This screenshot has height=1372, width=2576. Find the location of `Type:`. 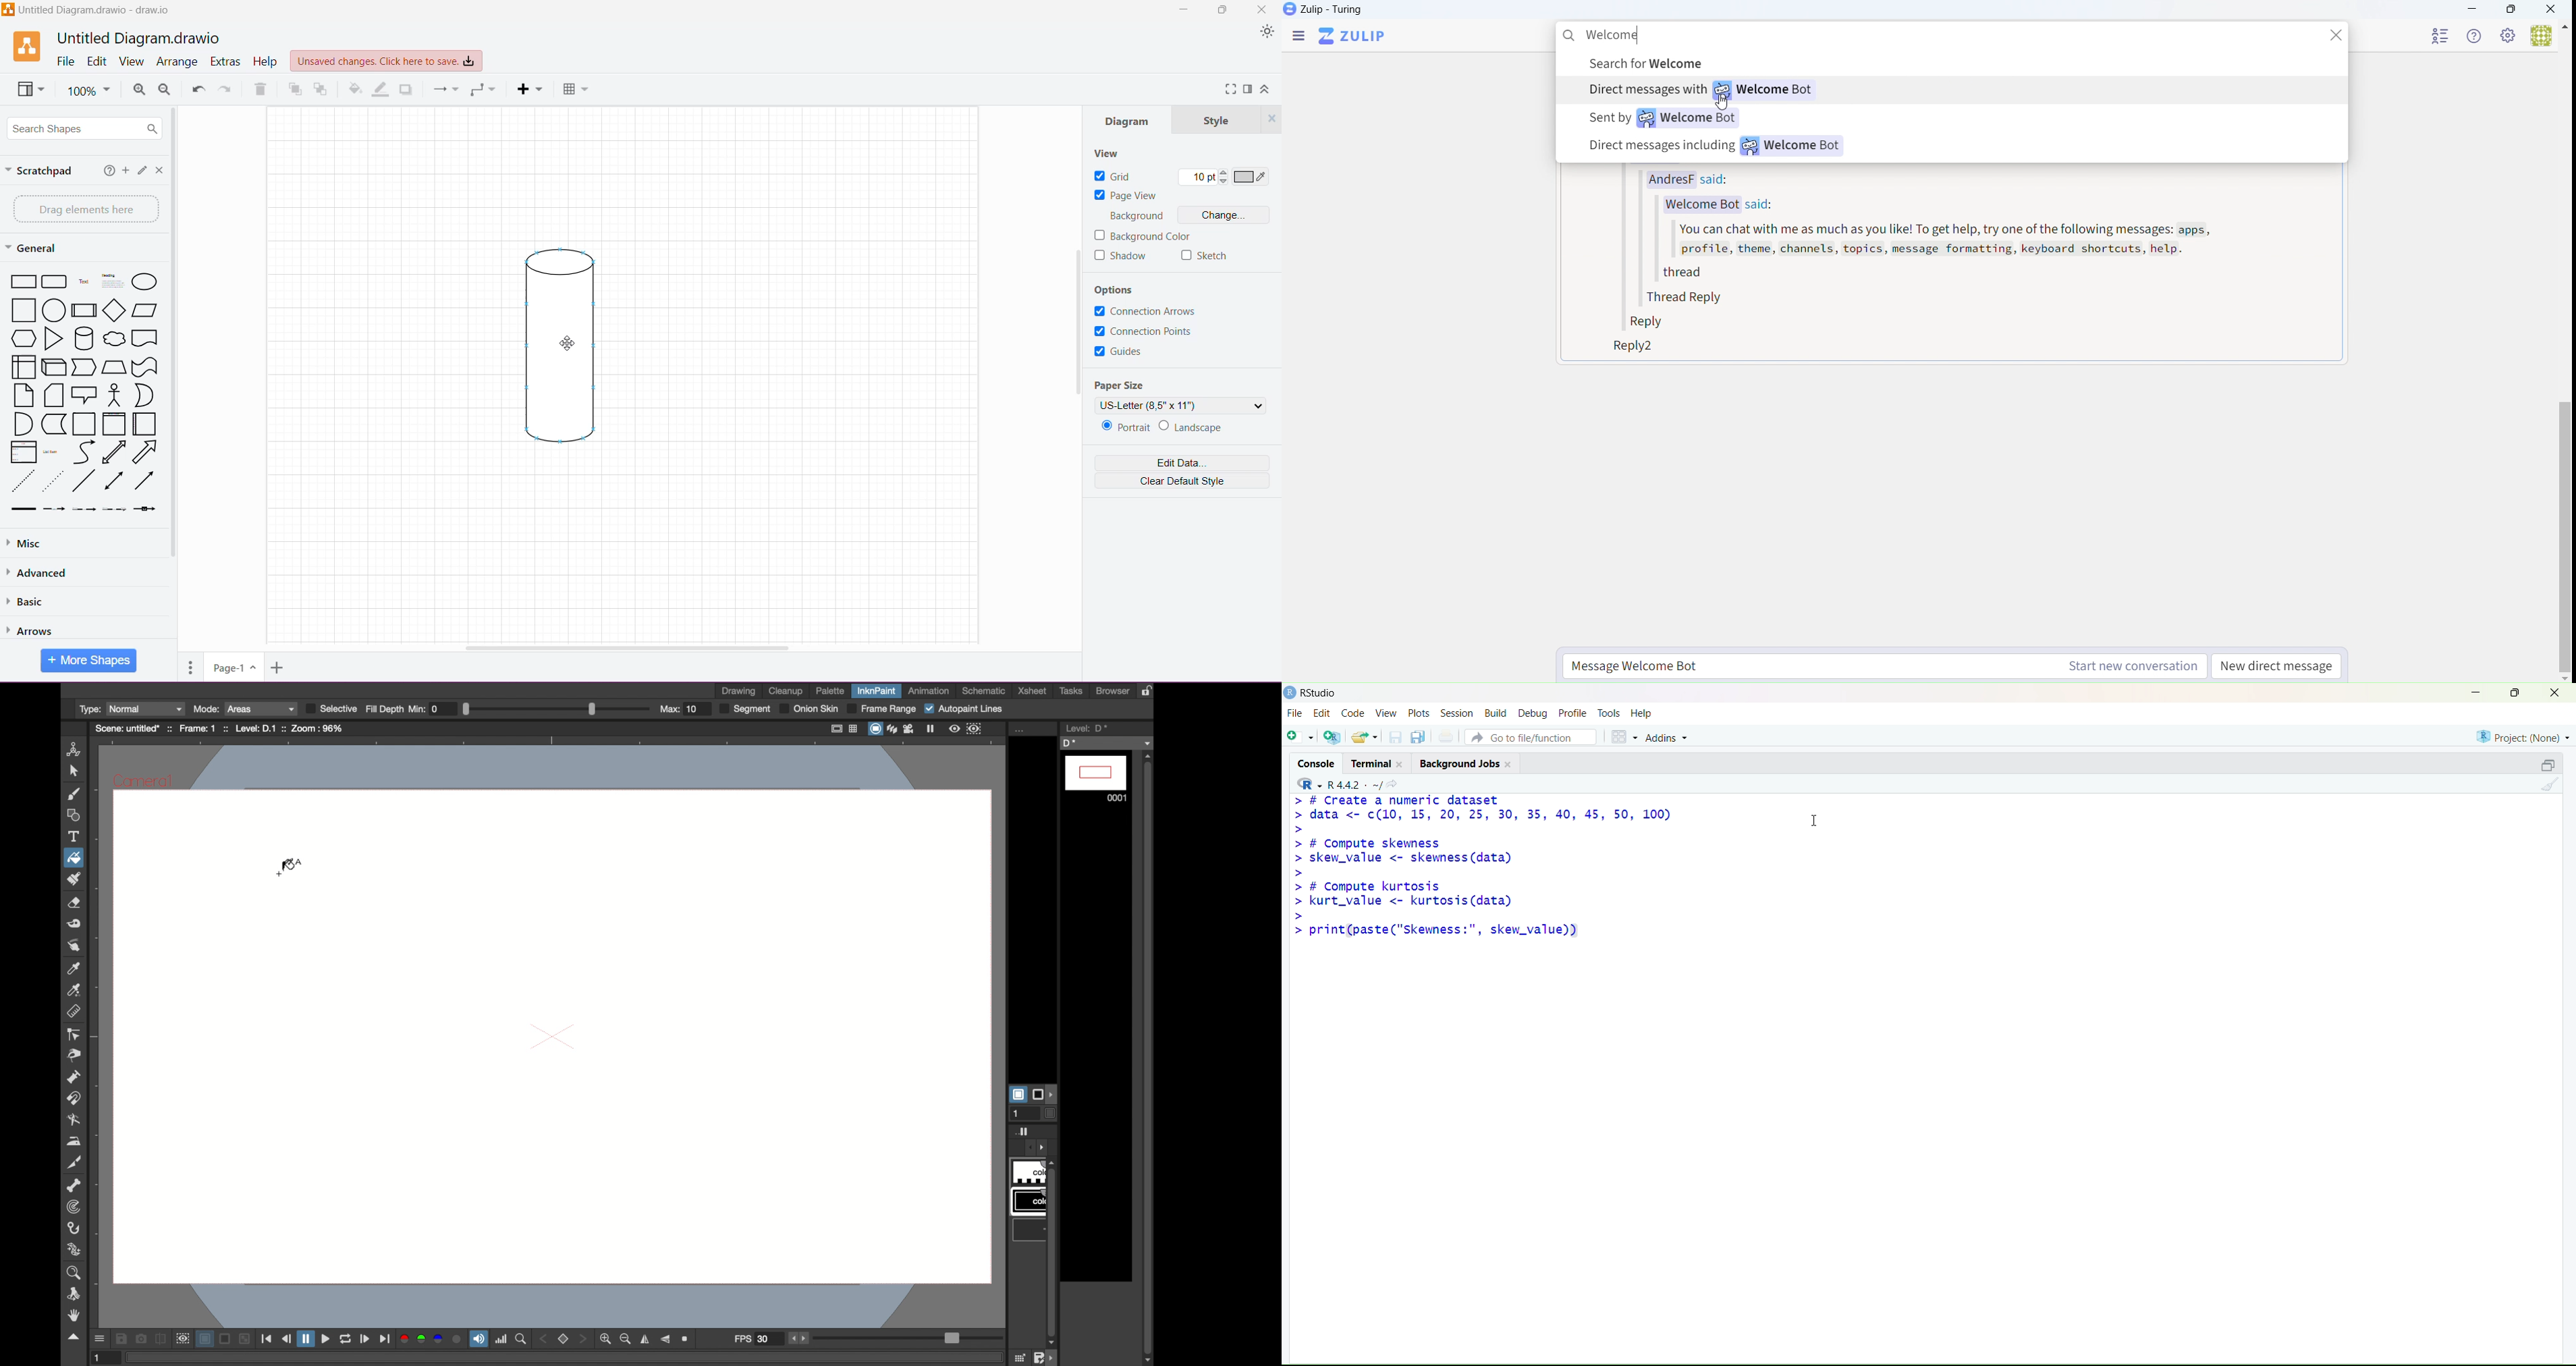

Type: is located at coordinates (90, 709).